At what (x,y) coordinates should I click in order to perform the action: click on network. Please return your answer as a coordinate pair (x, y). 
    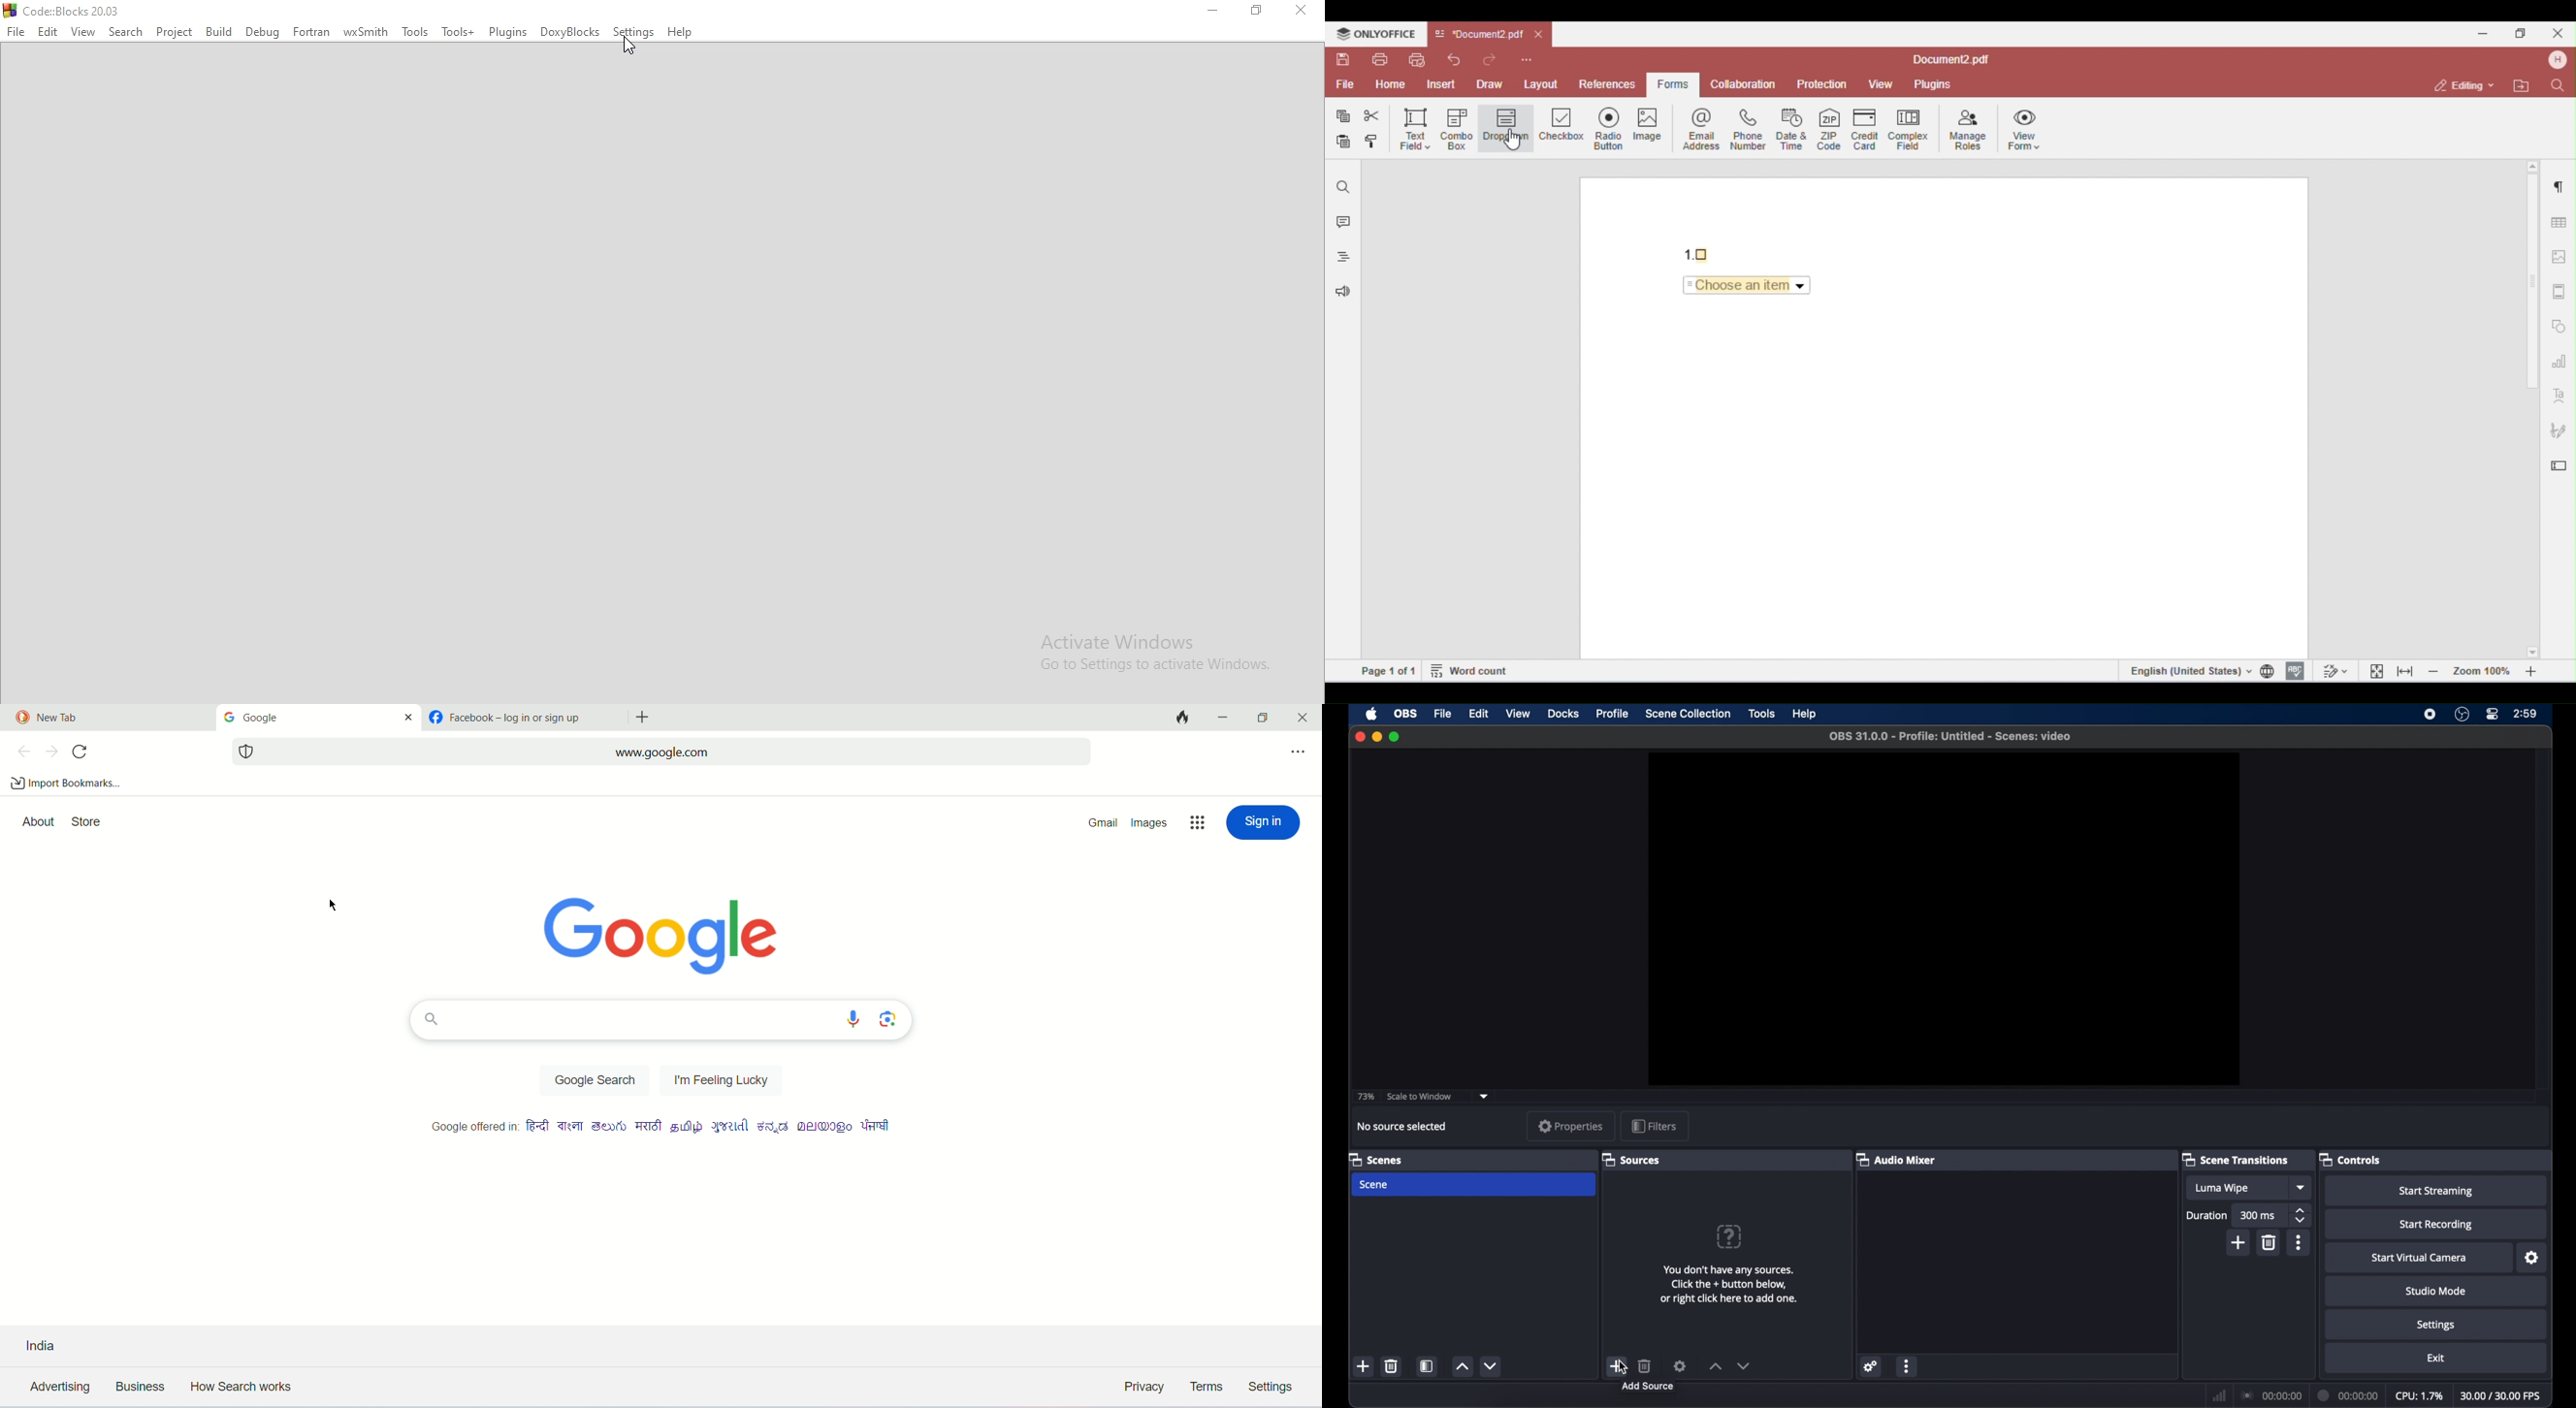
    Looking at the image, I should click on (2220, 1396).